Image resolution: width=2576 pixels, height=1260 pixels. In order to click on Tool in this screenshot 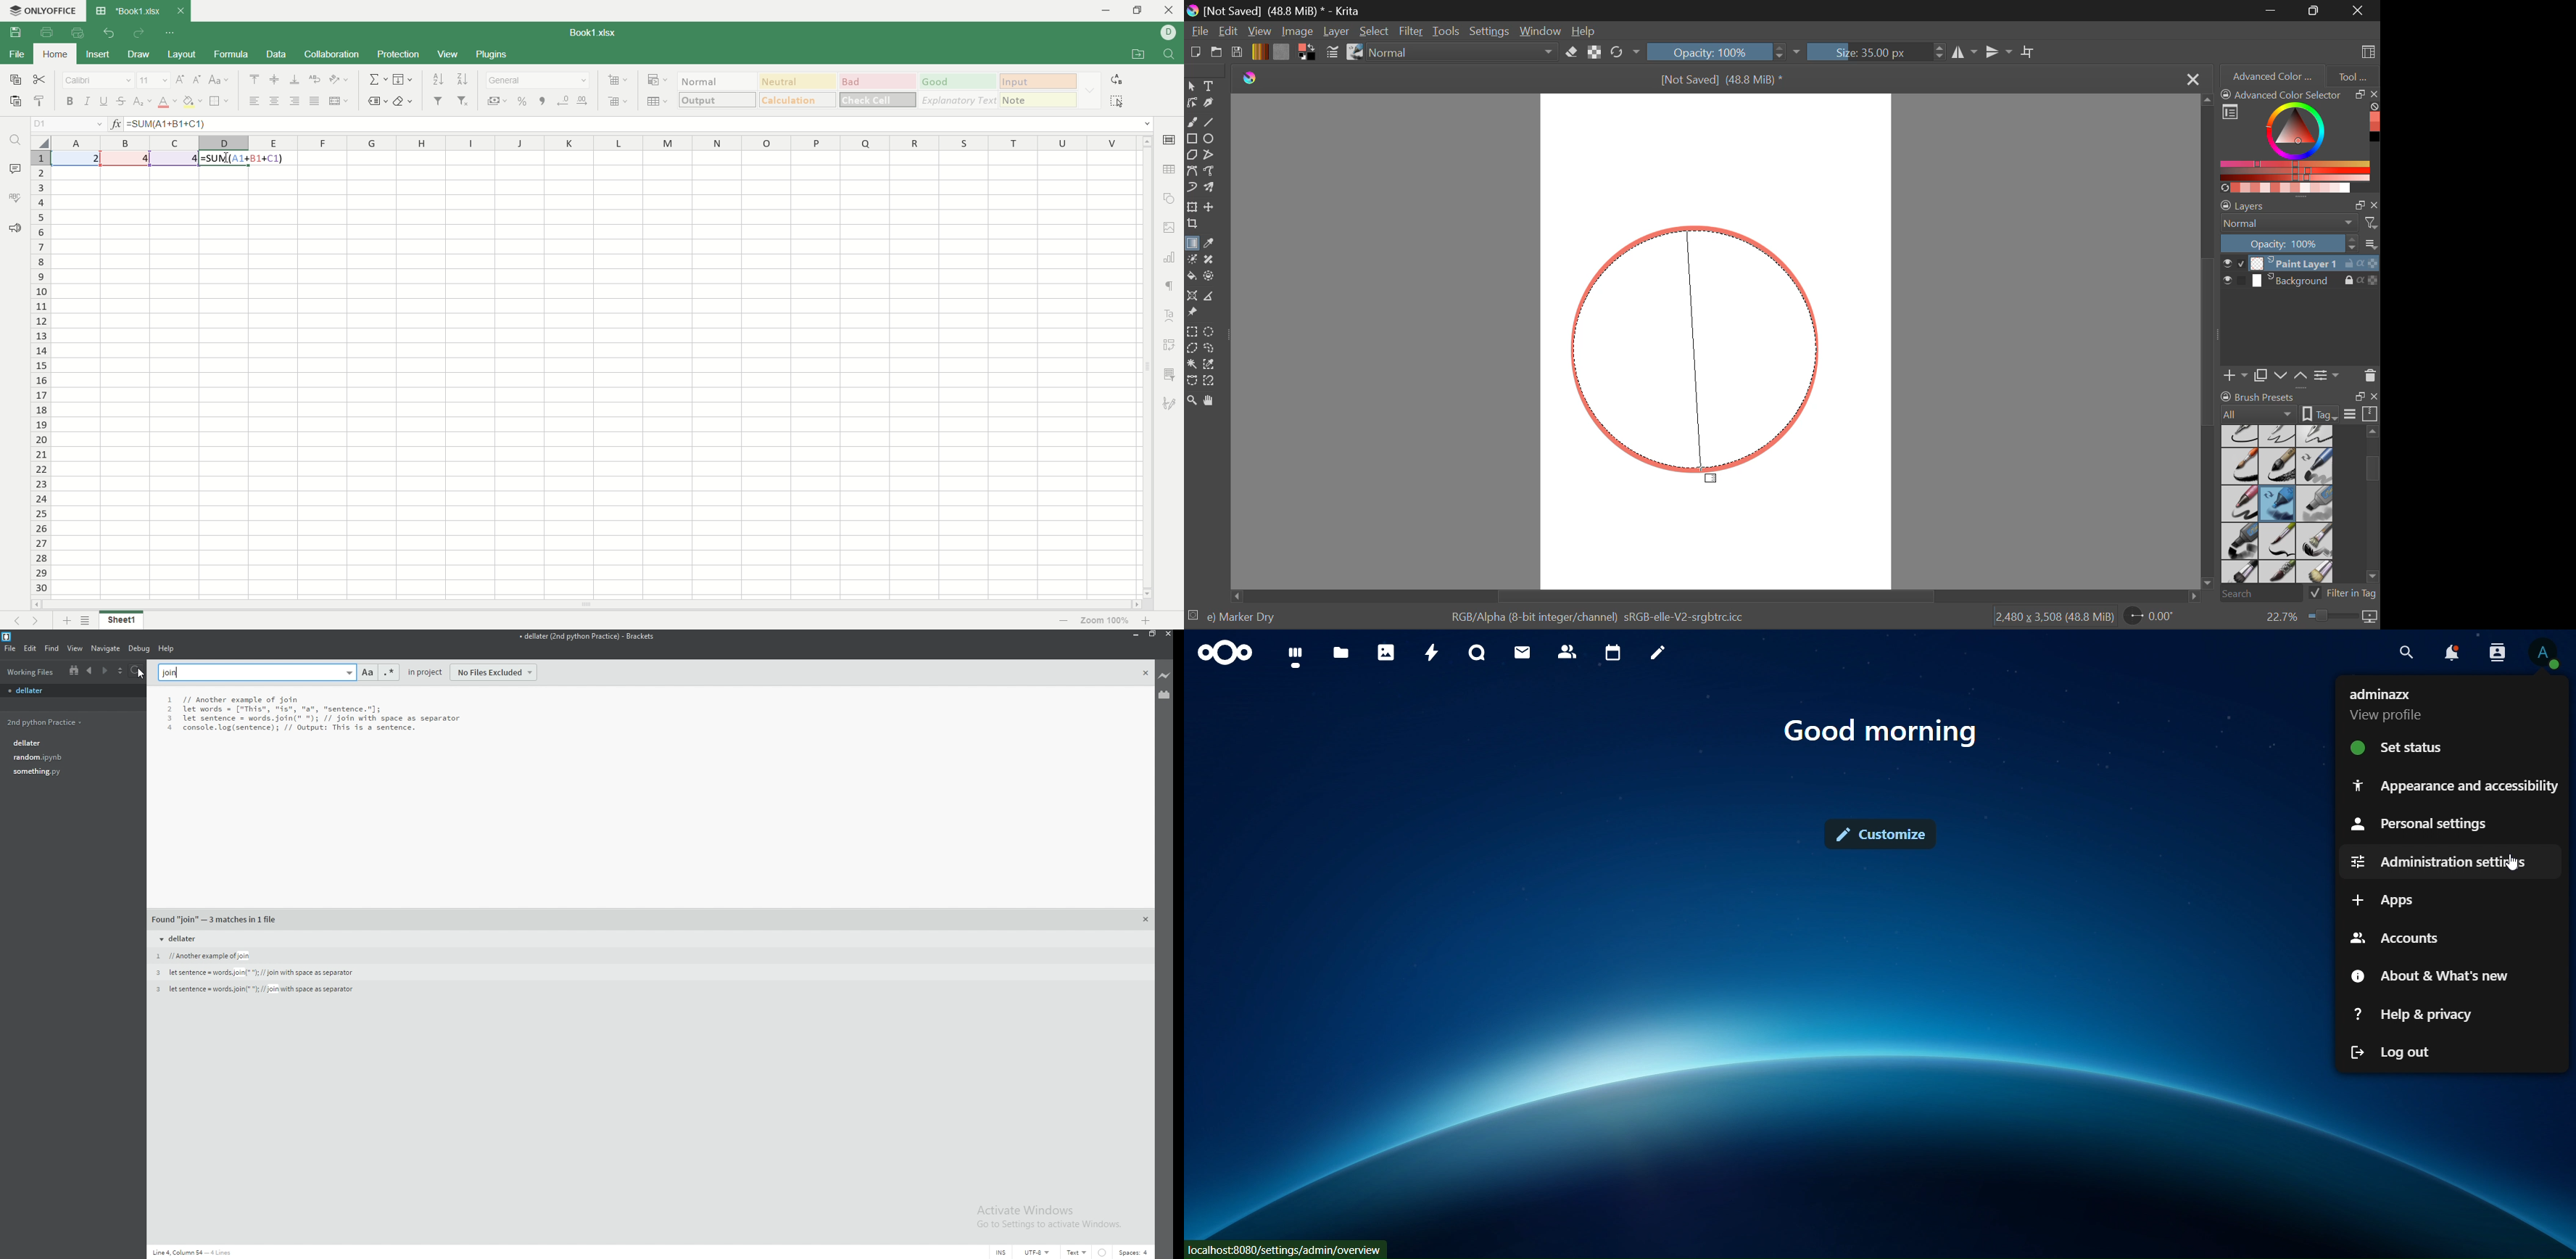, I will do `click(1191, 362)`.